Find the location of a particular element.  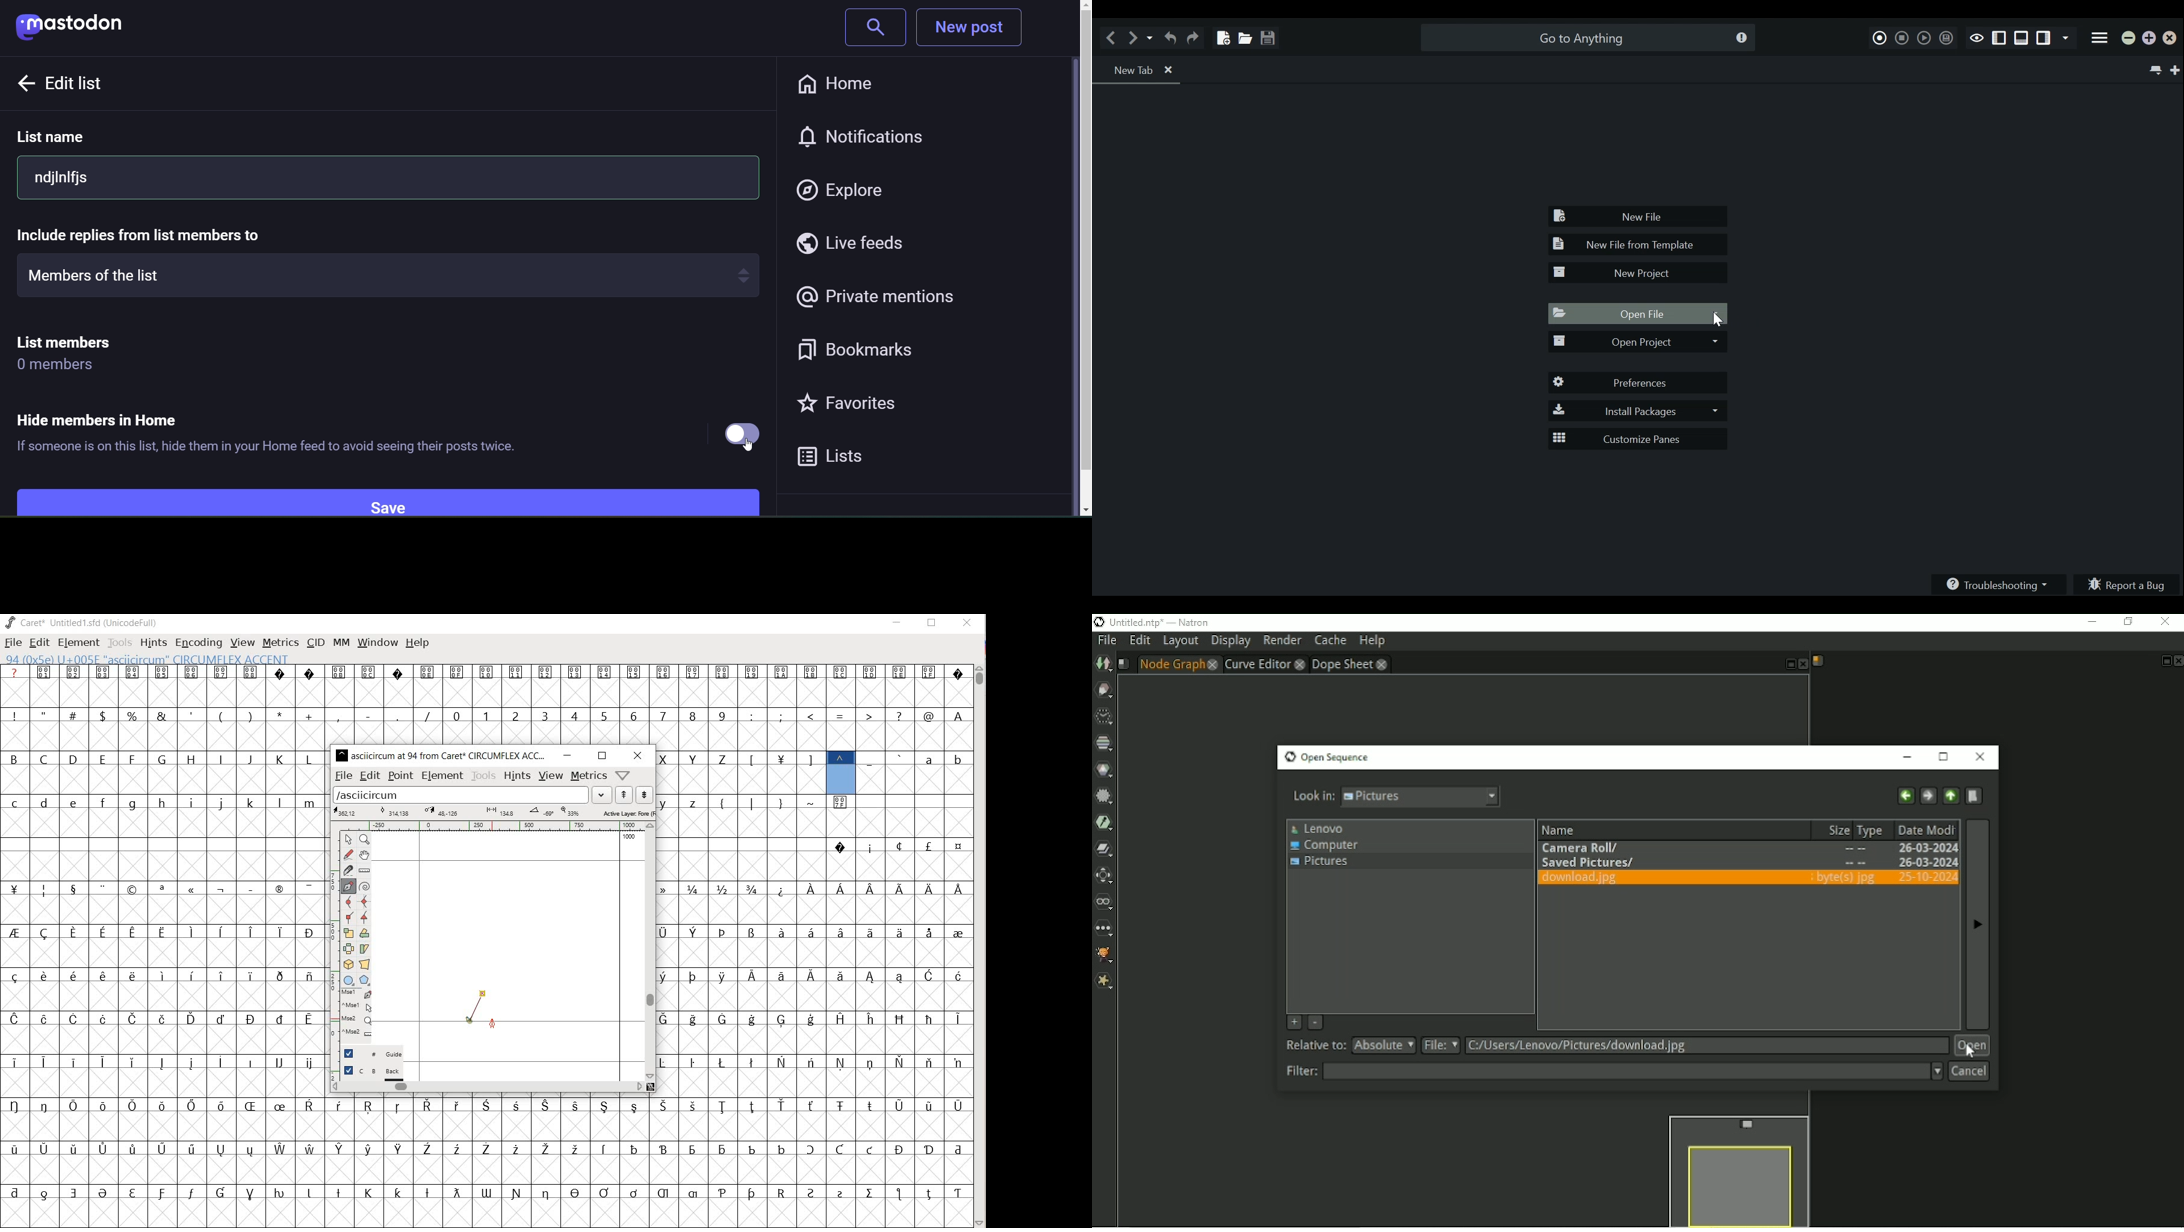

mastodon is located at coordinates (81, 28).